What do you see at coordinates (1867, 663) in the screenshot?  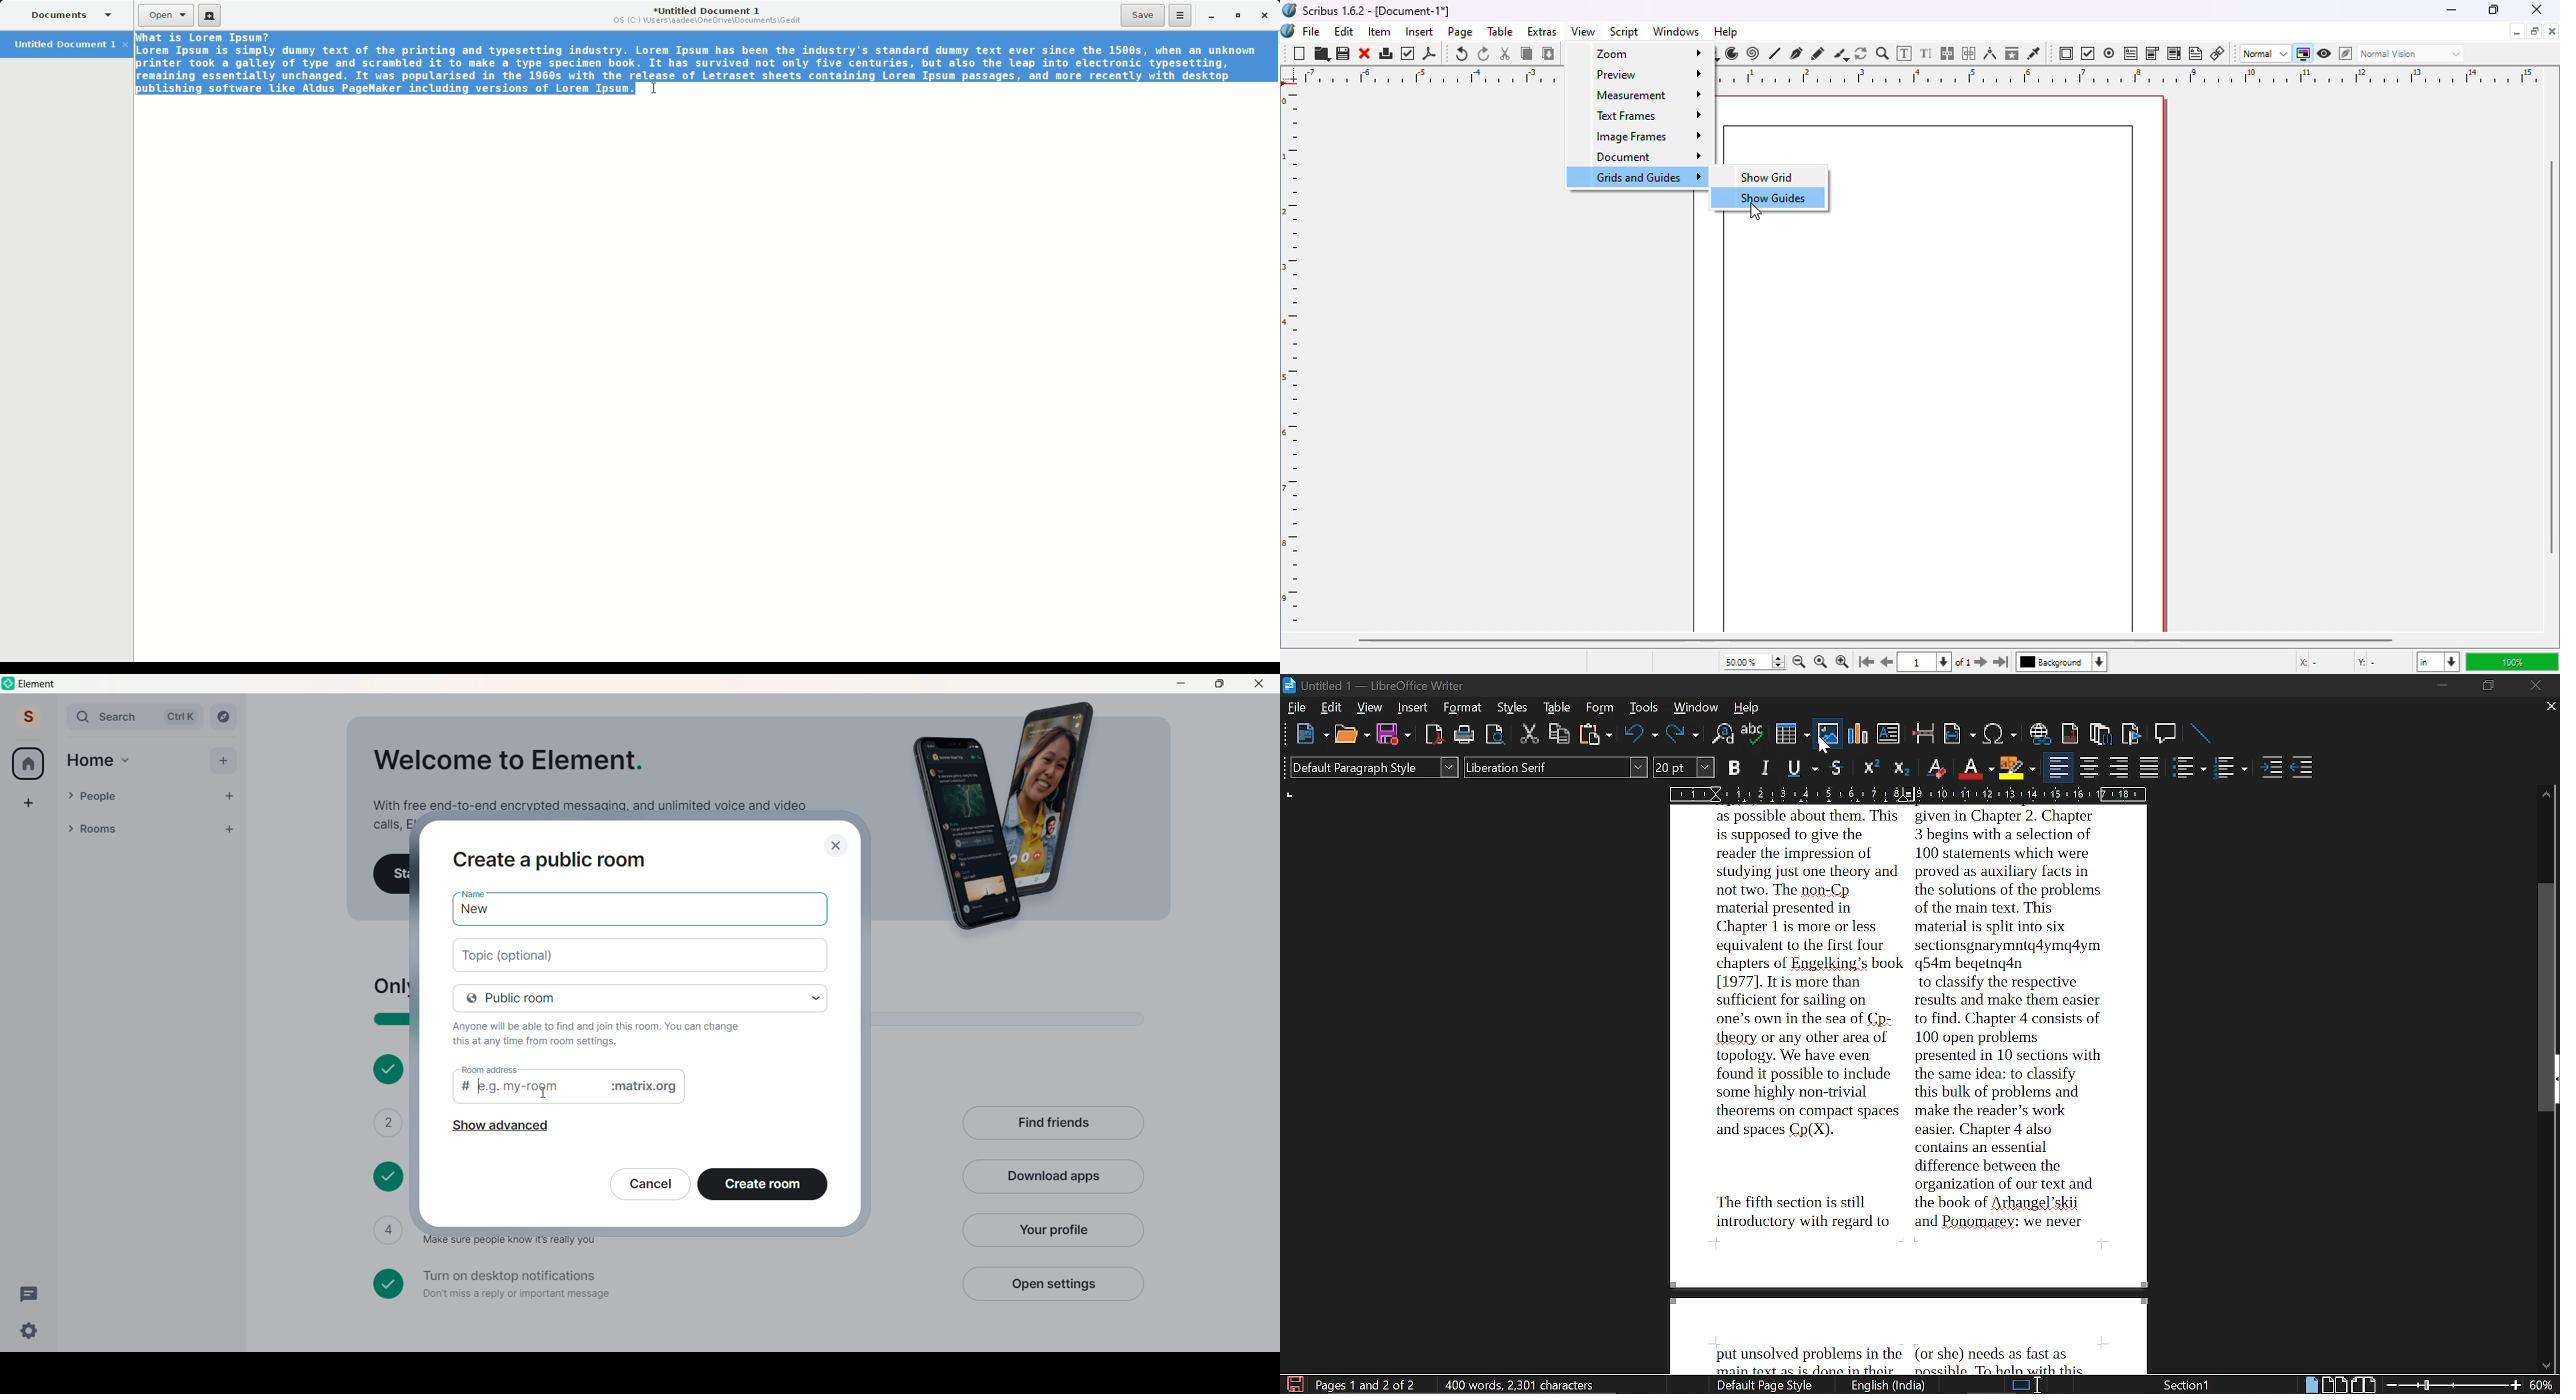 I see `go to the first page` at bounding box center [1867, 663].